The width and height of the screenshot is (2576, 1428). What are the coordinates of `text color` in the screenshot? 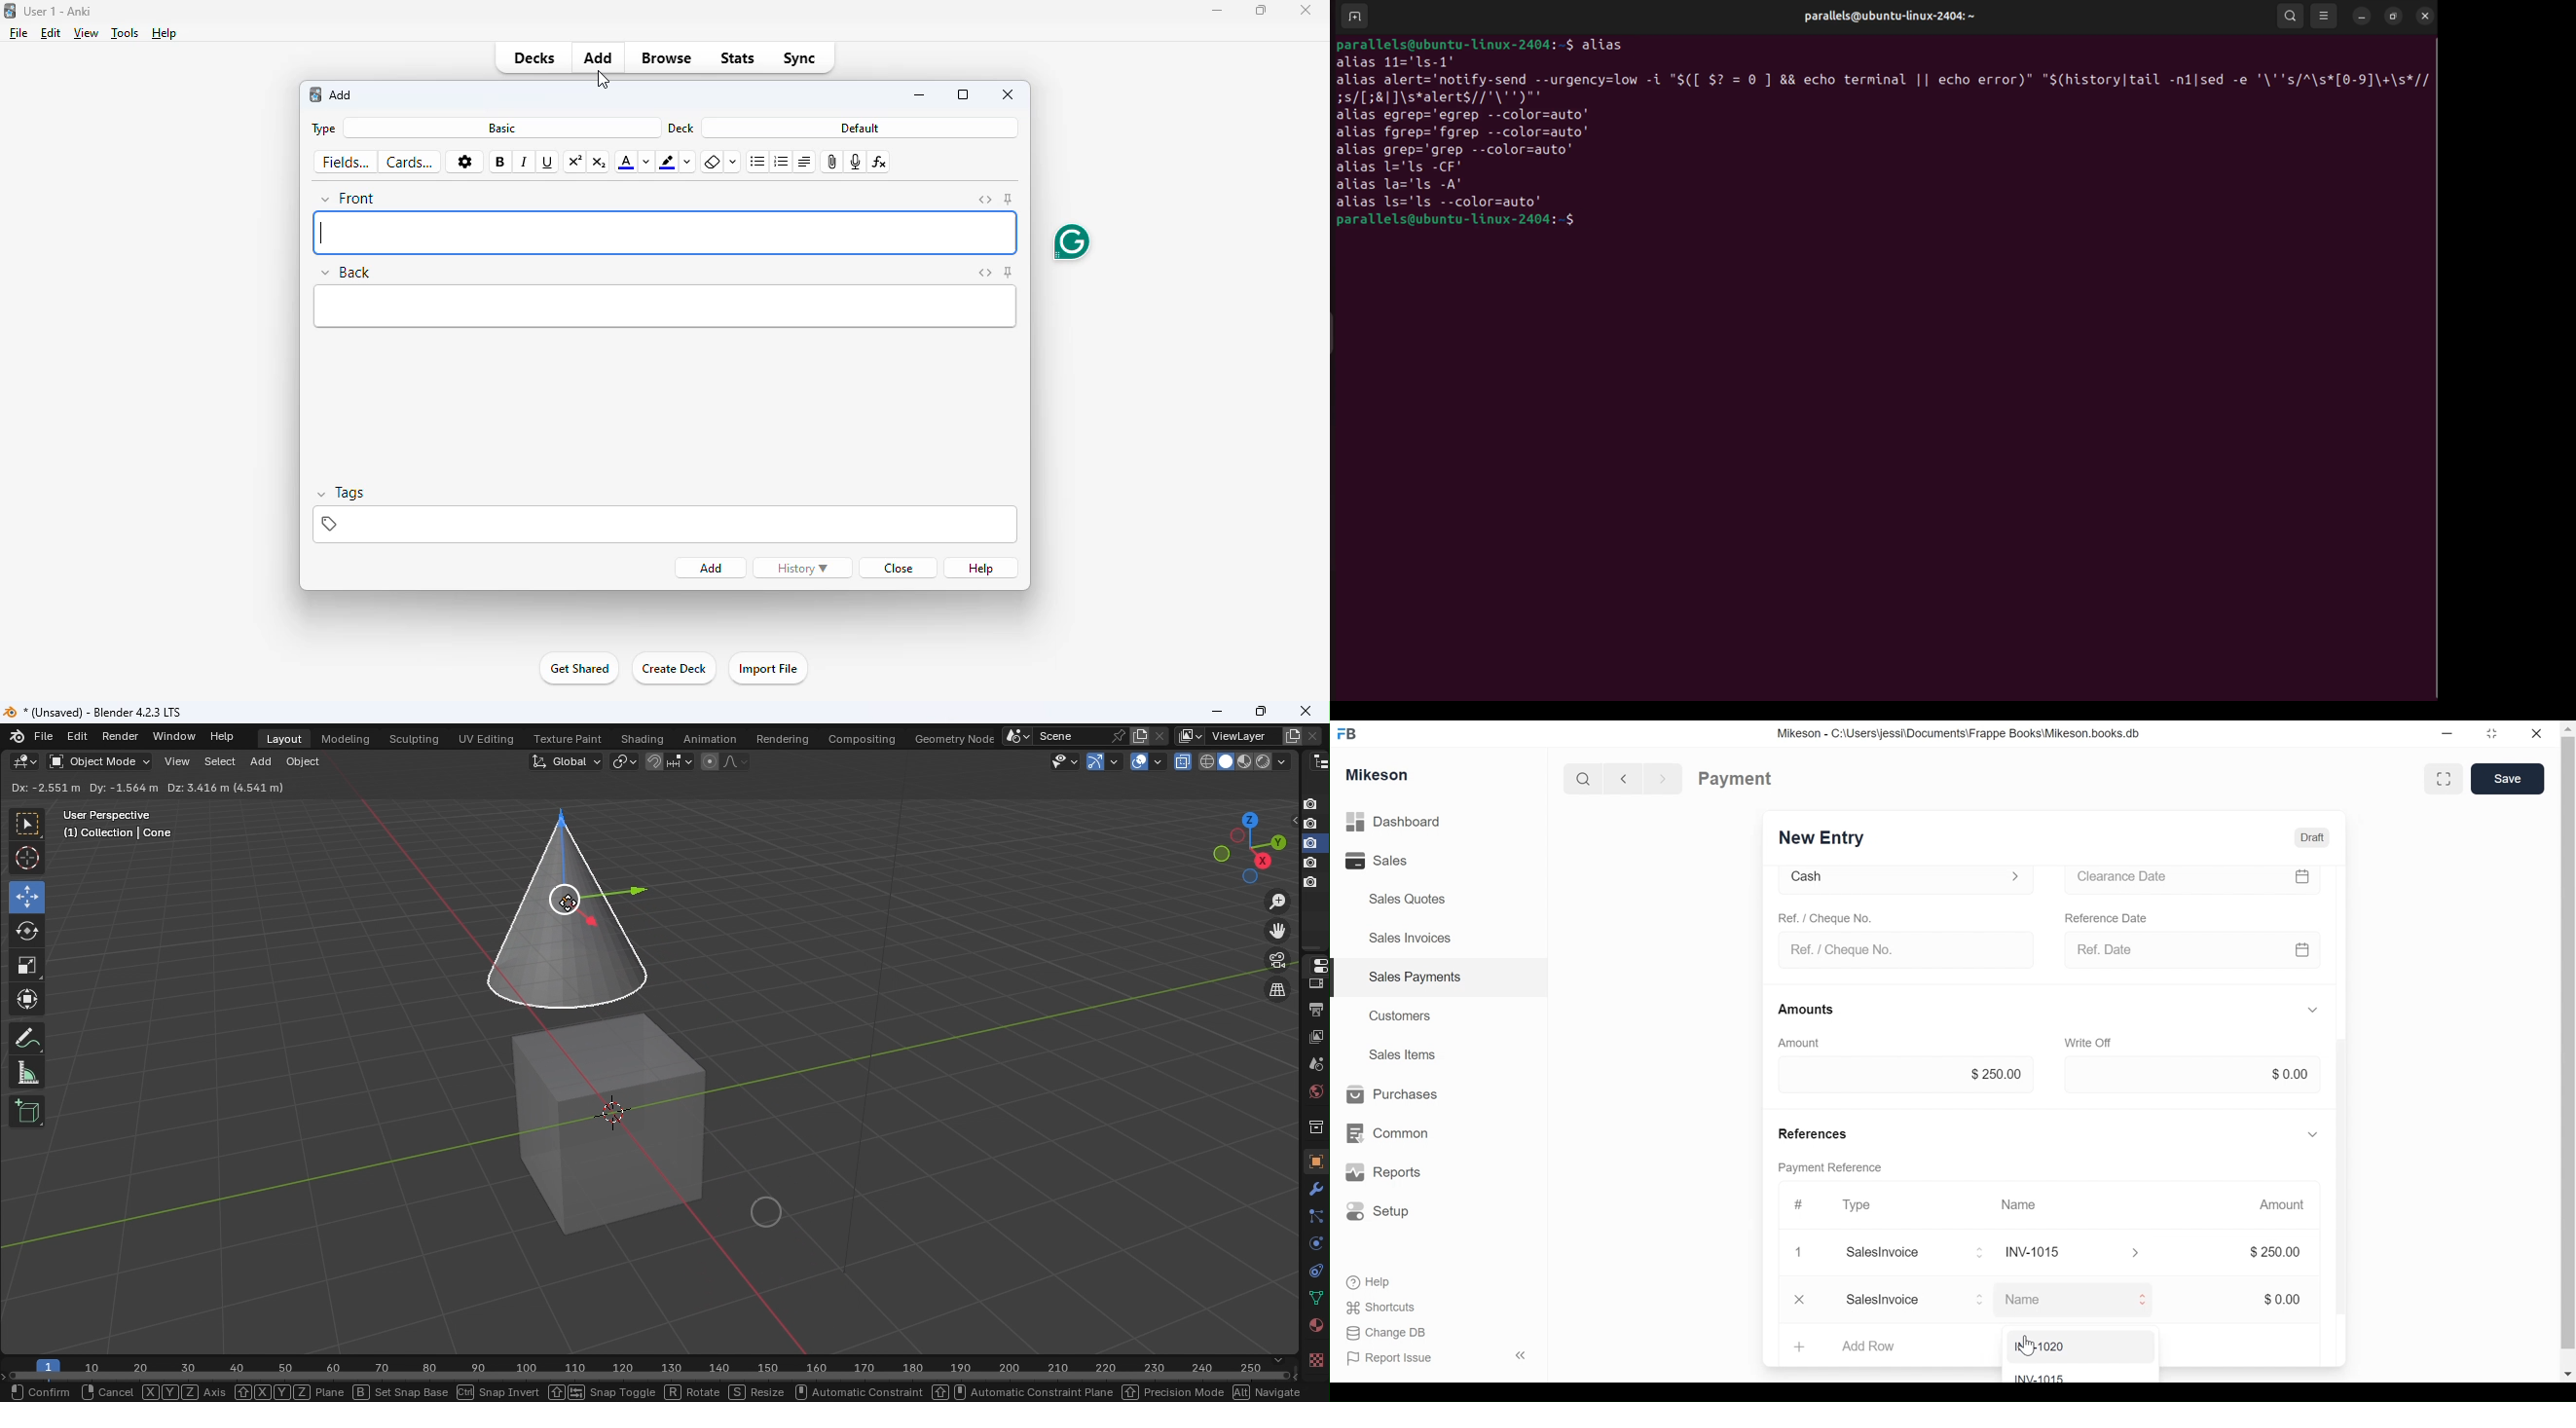 It's located at (625, 163).